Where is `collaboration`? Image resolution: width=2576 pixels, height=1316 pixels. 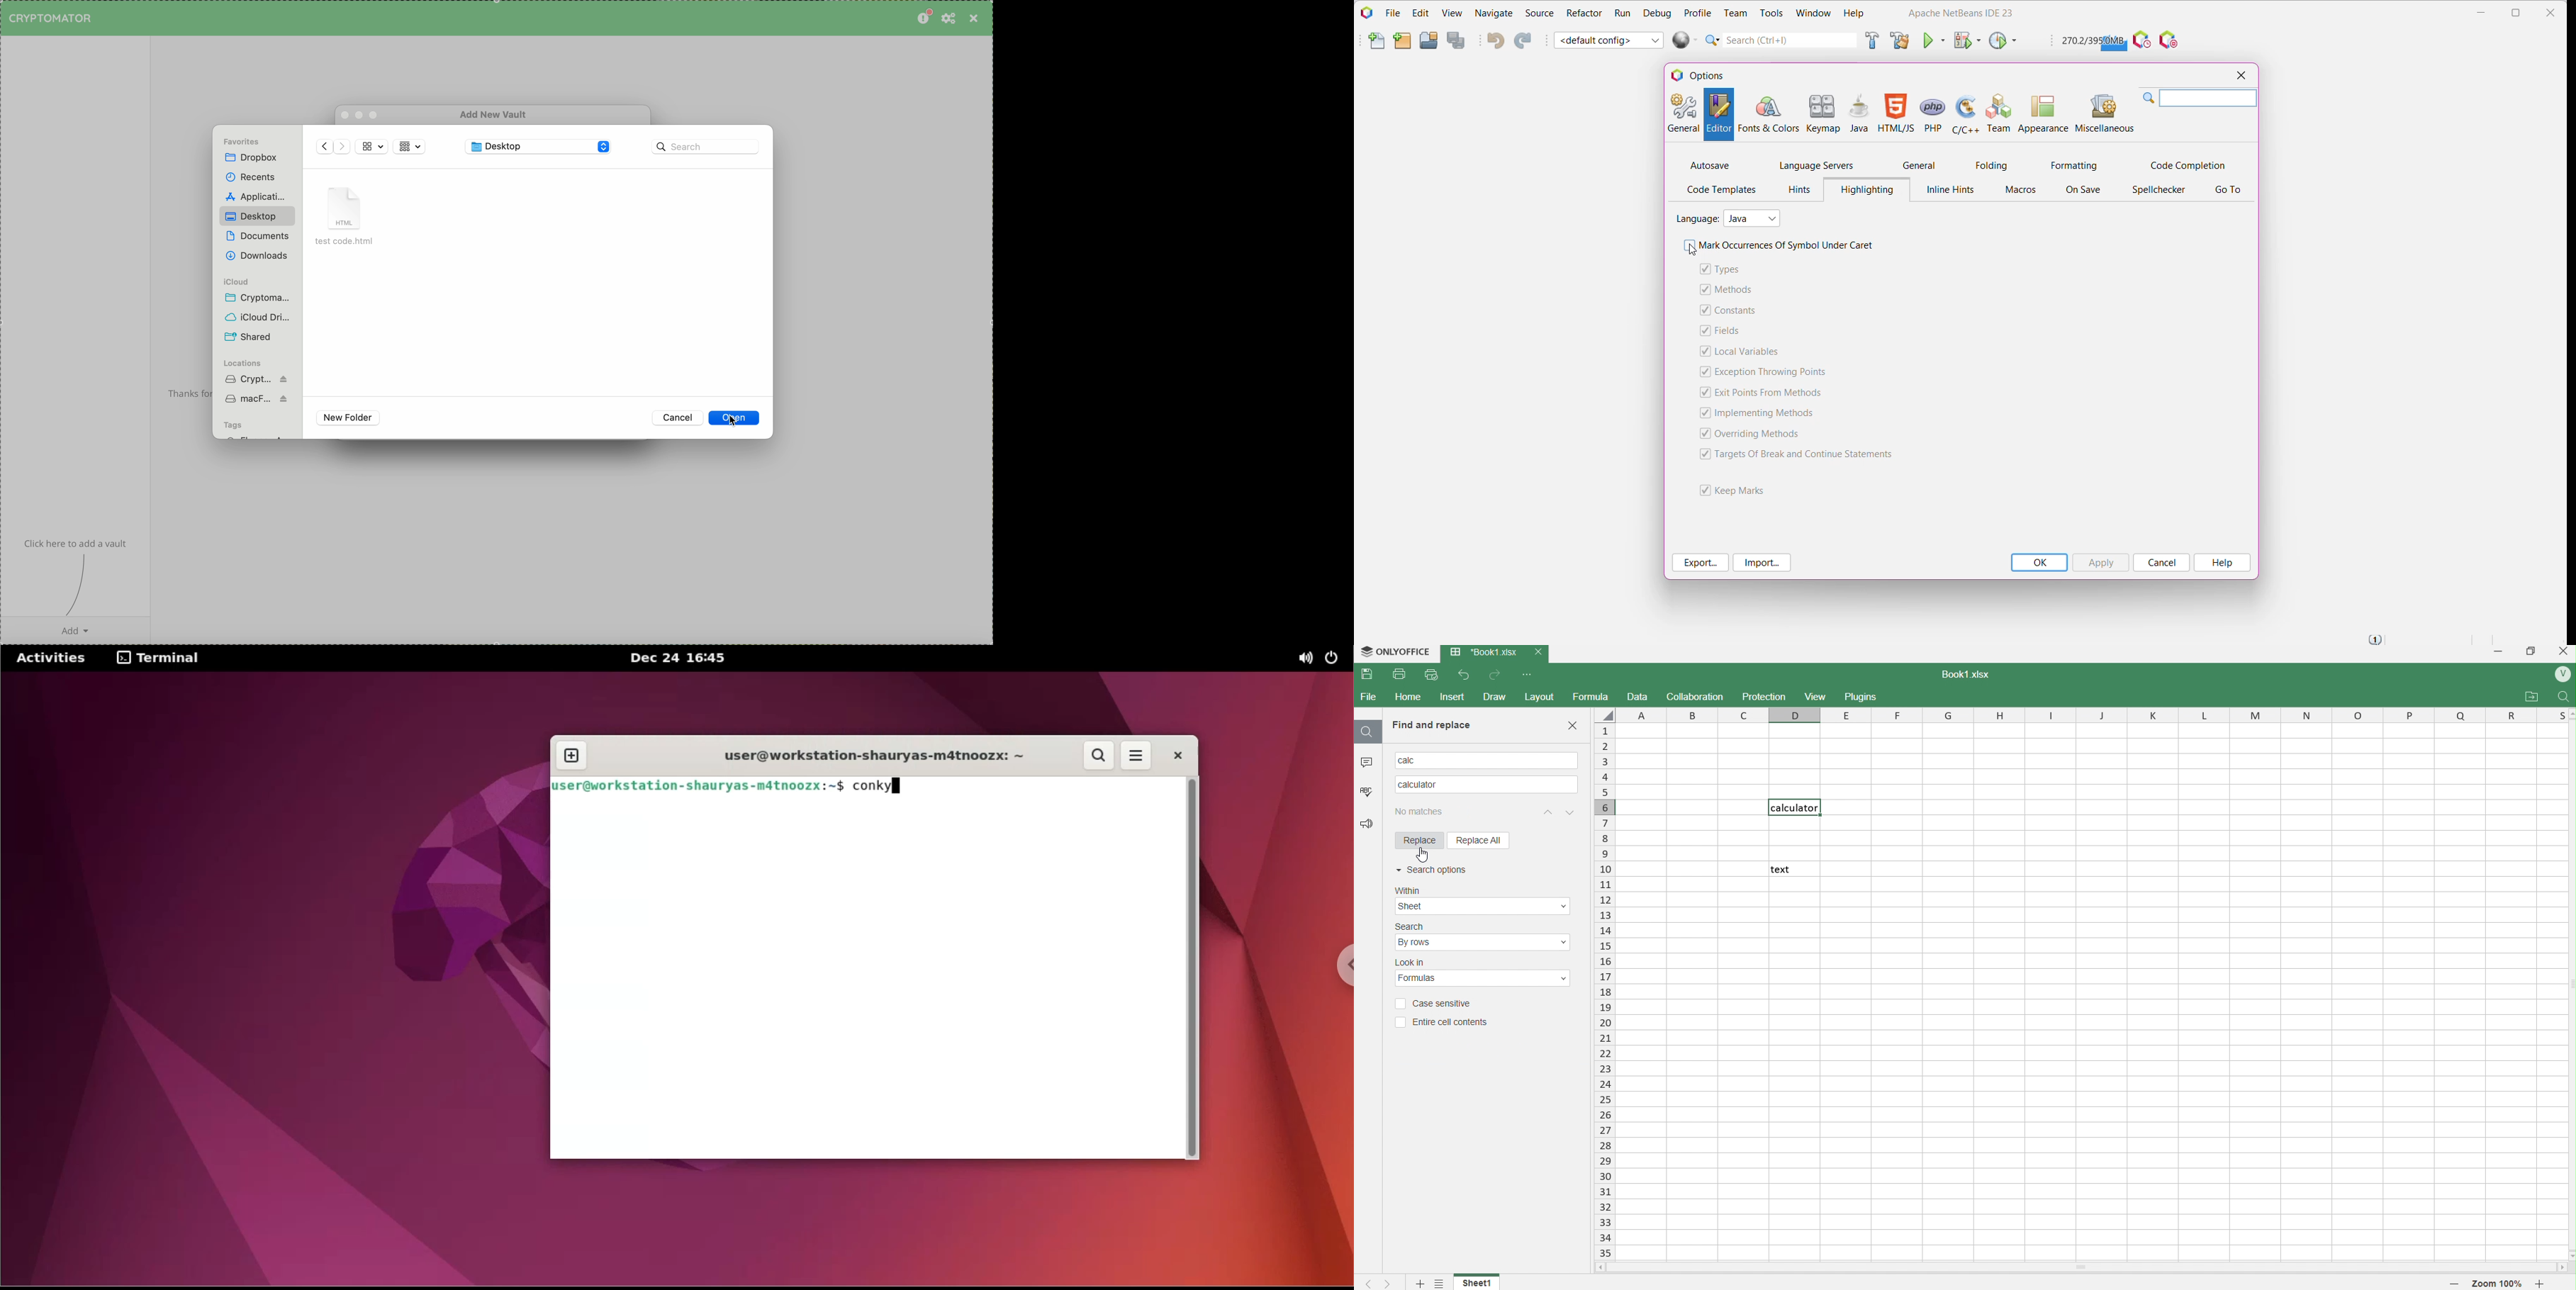 collaboration is located at coordinates (1697, 696).